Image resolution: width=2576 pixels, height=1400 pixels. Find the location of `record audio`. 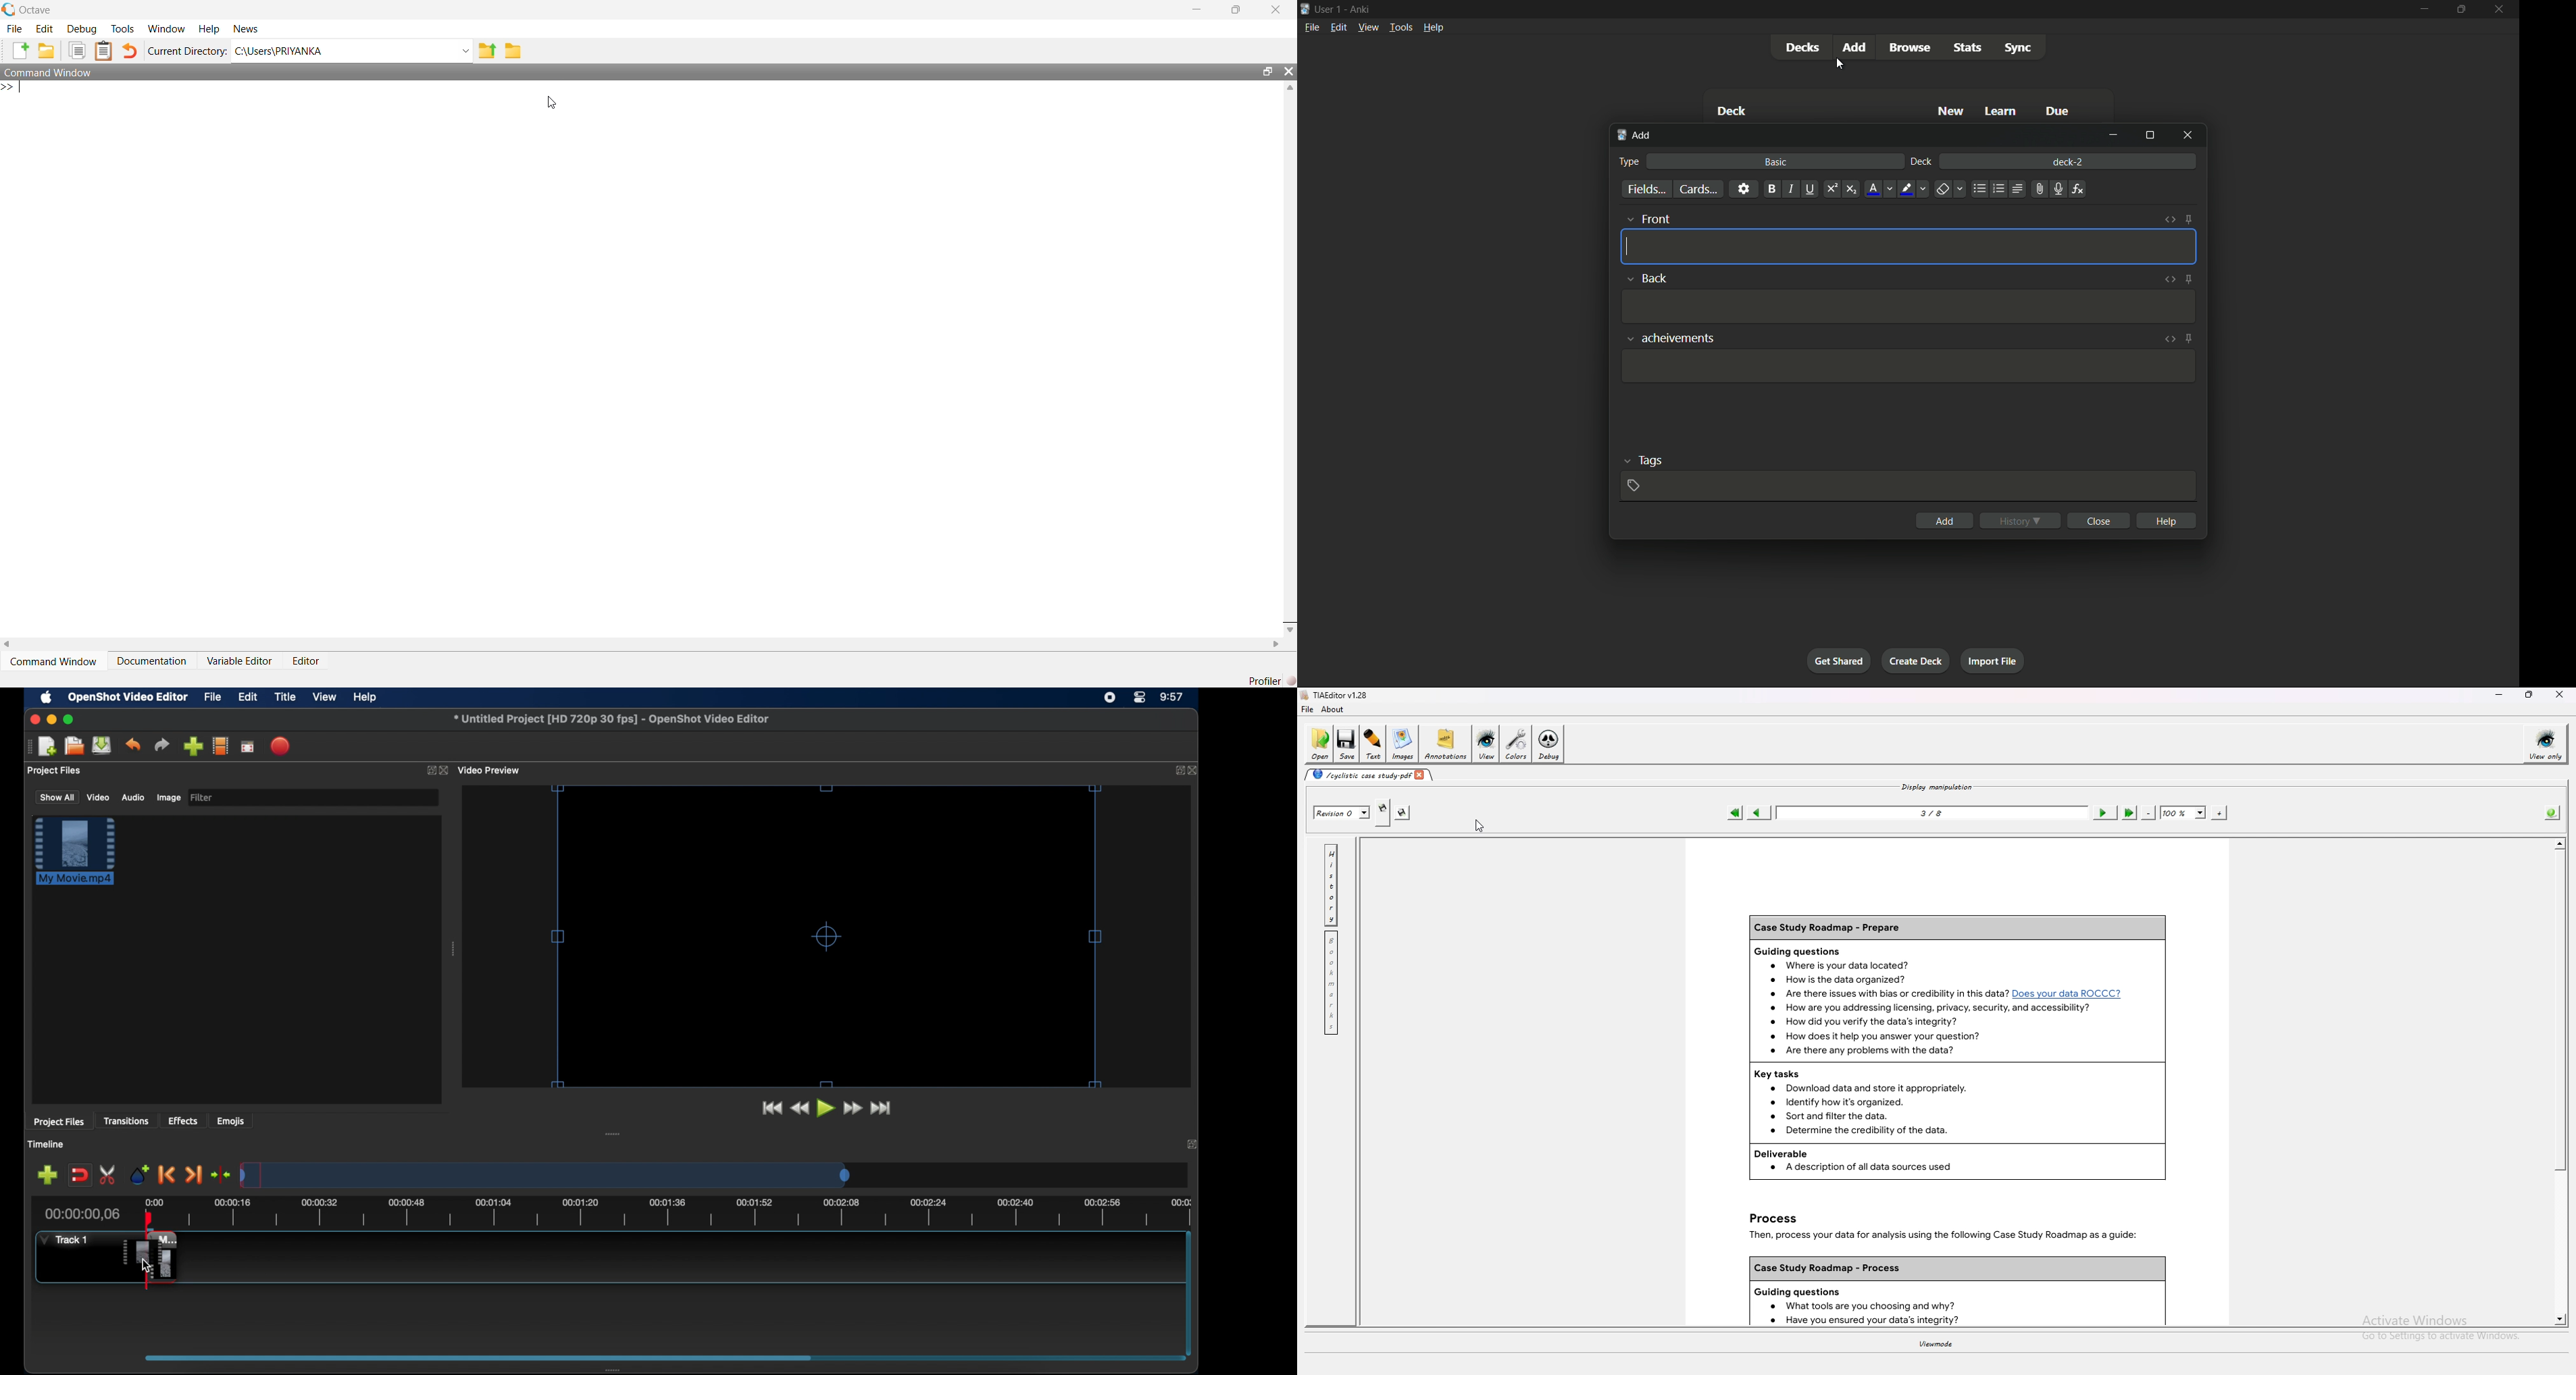

record audio is located at coordinates (2058, 189).